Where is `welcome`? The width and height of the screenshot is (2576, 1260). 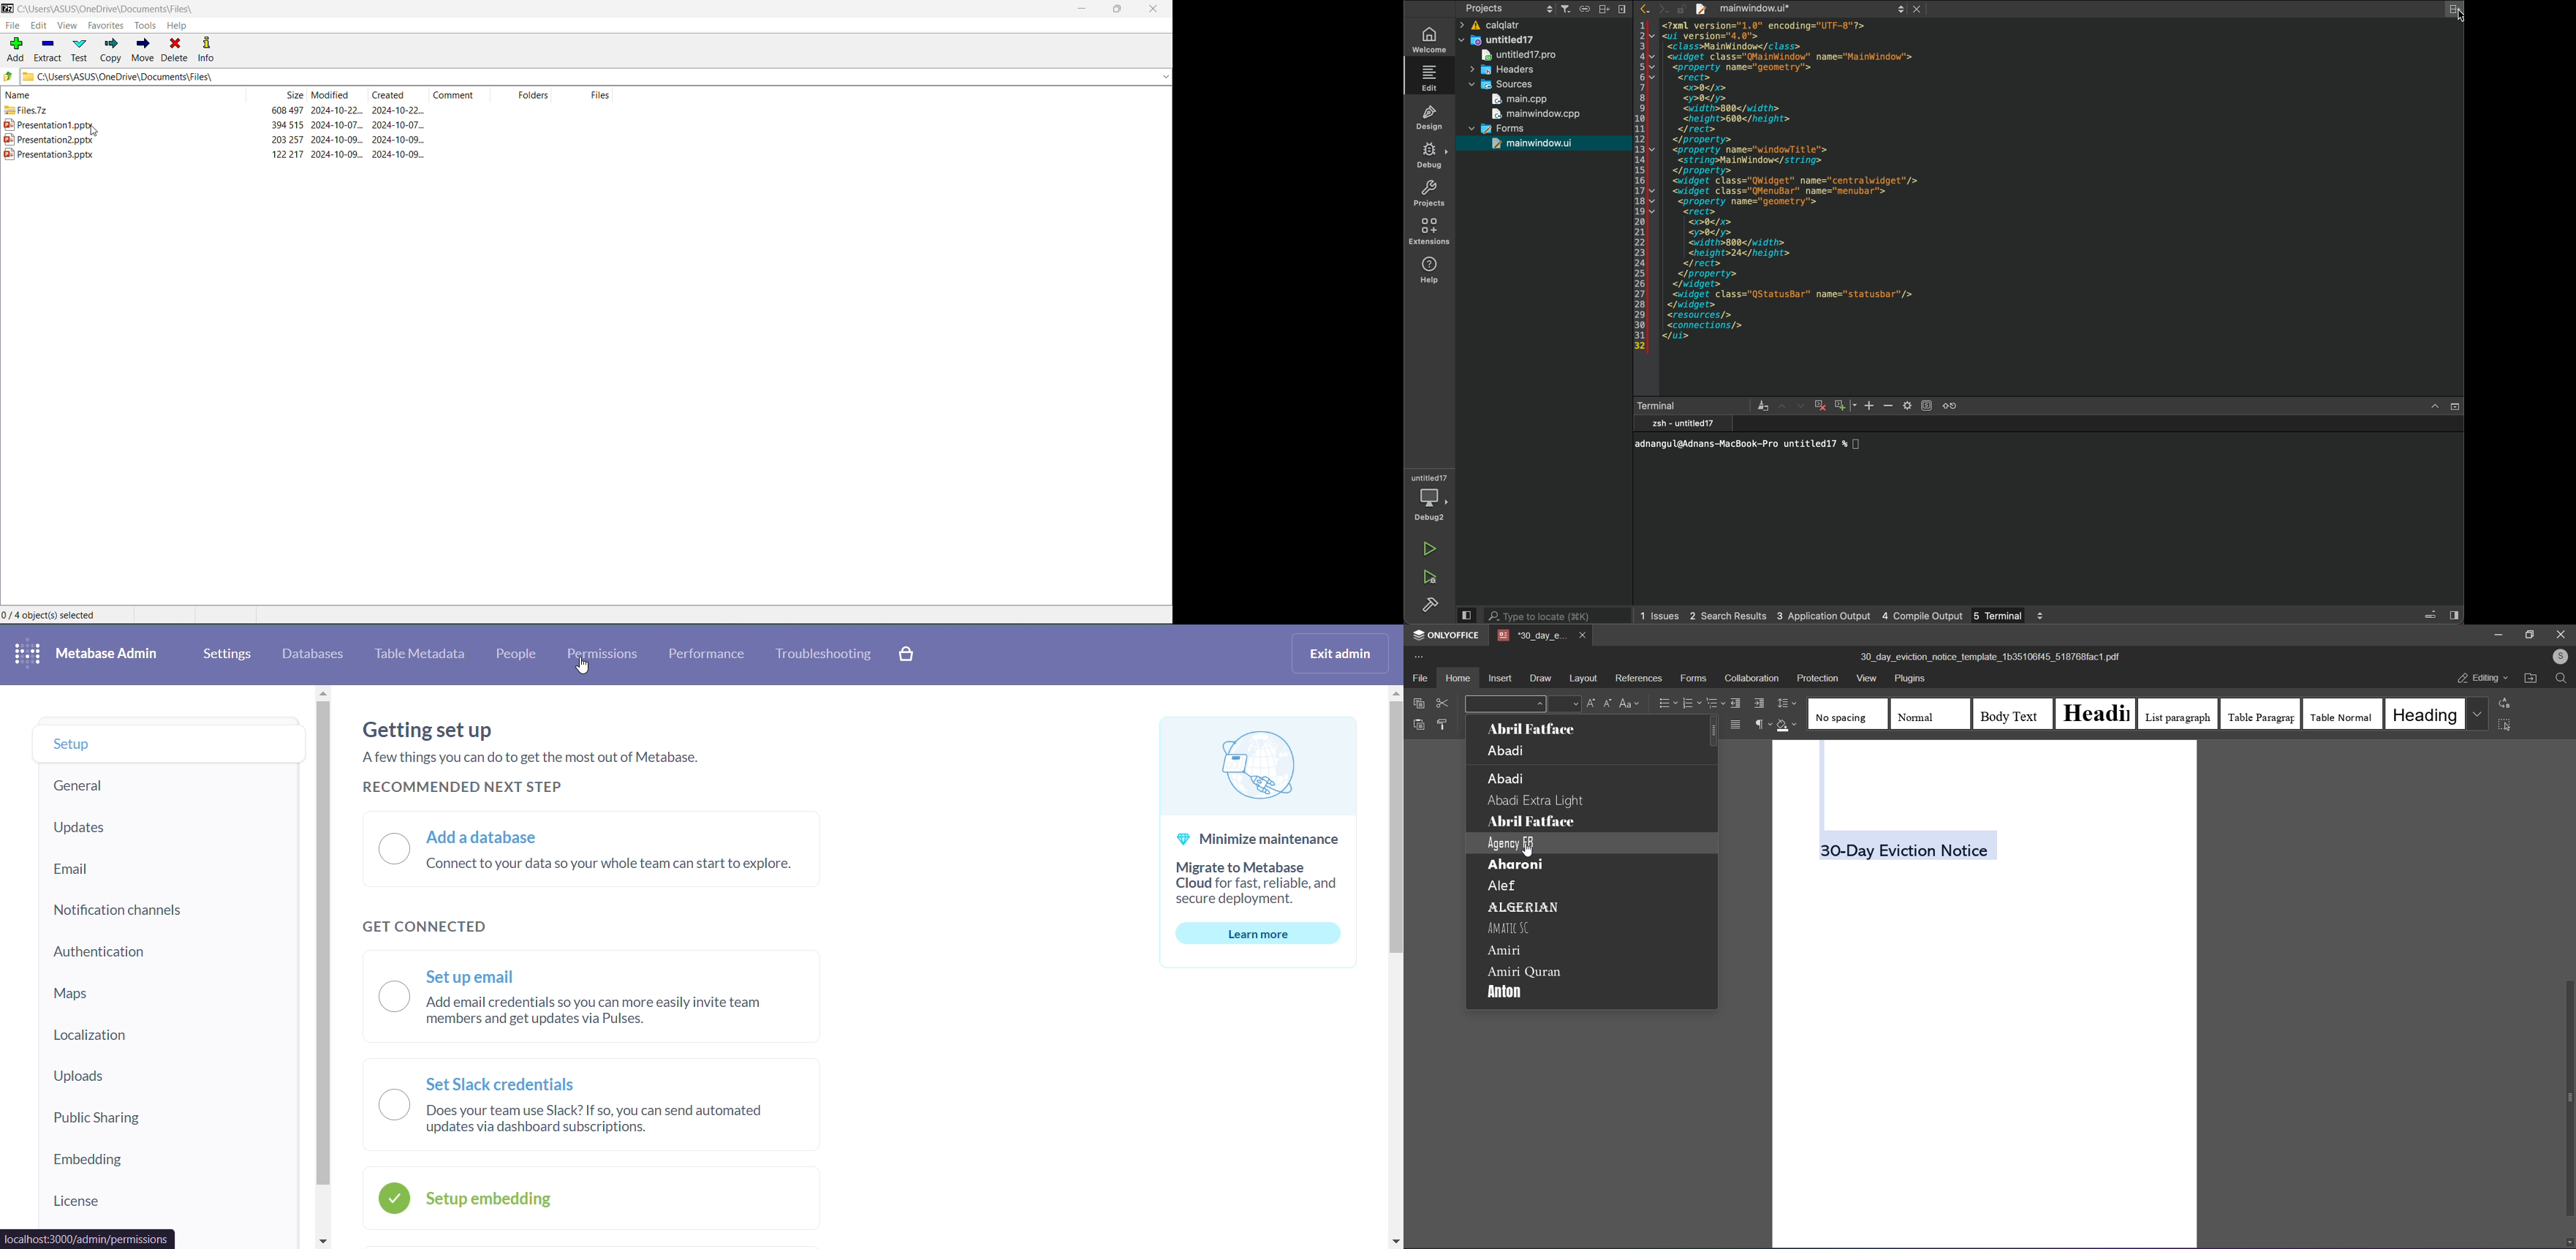 welcome is located at coordinates (1428, 40).